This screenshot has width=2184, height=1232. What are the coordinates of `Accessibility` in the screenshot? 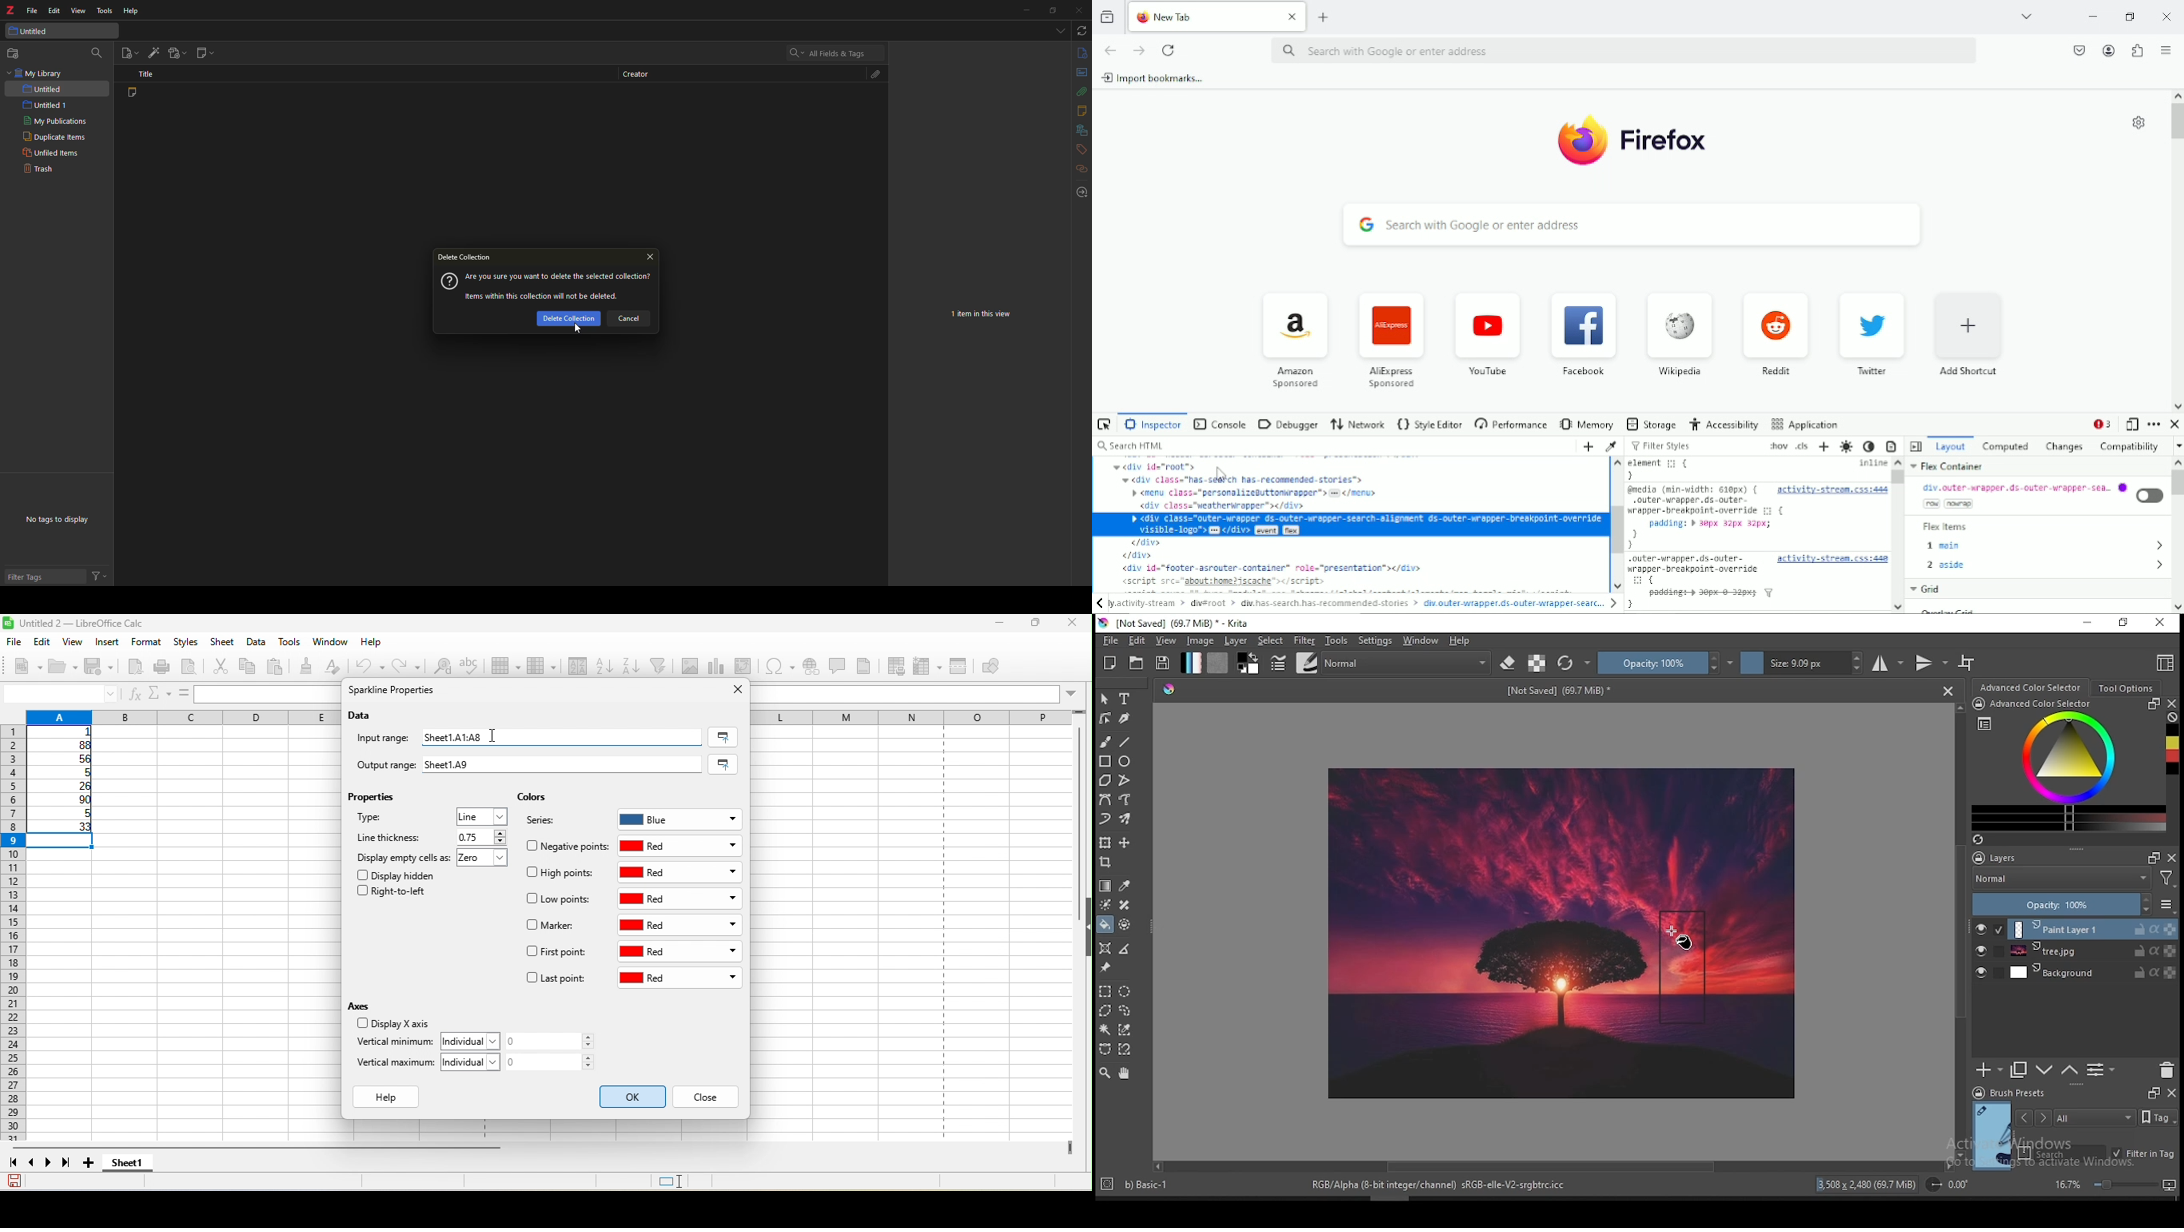 It's located at (1725, 424).